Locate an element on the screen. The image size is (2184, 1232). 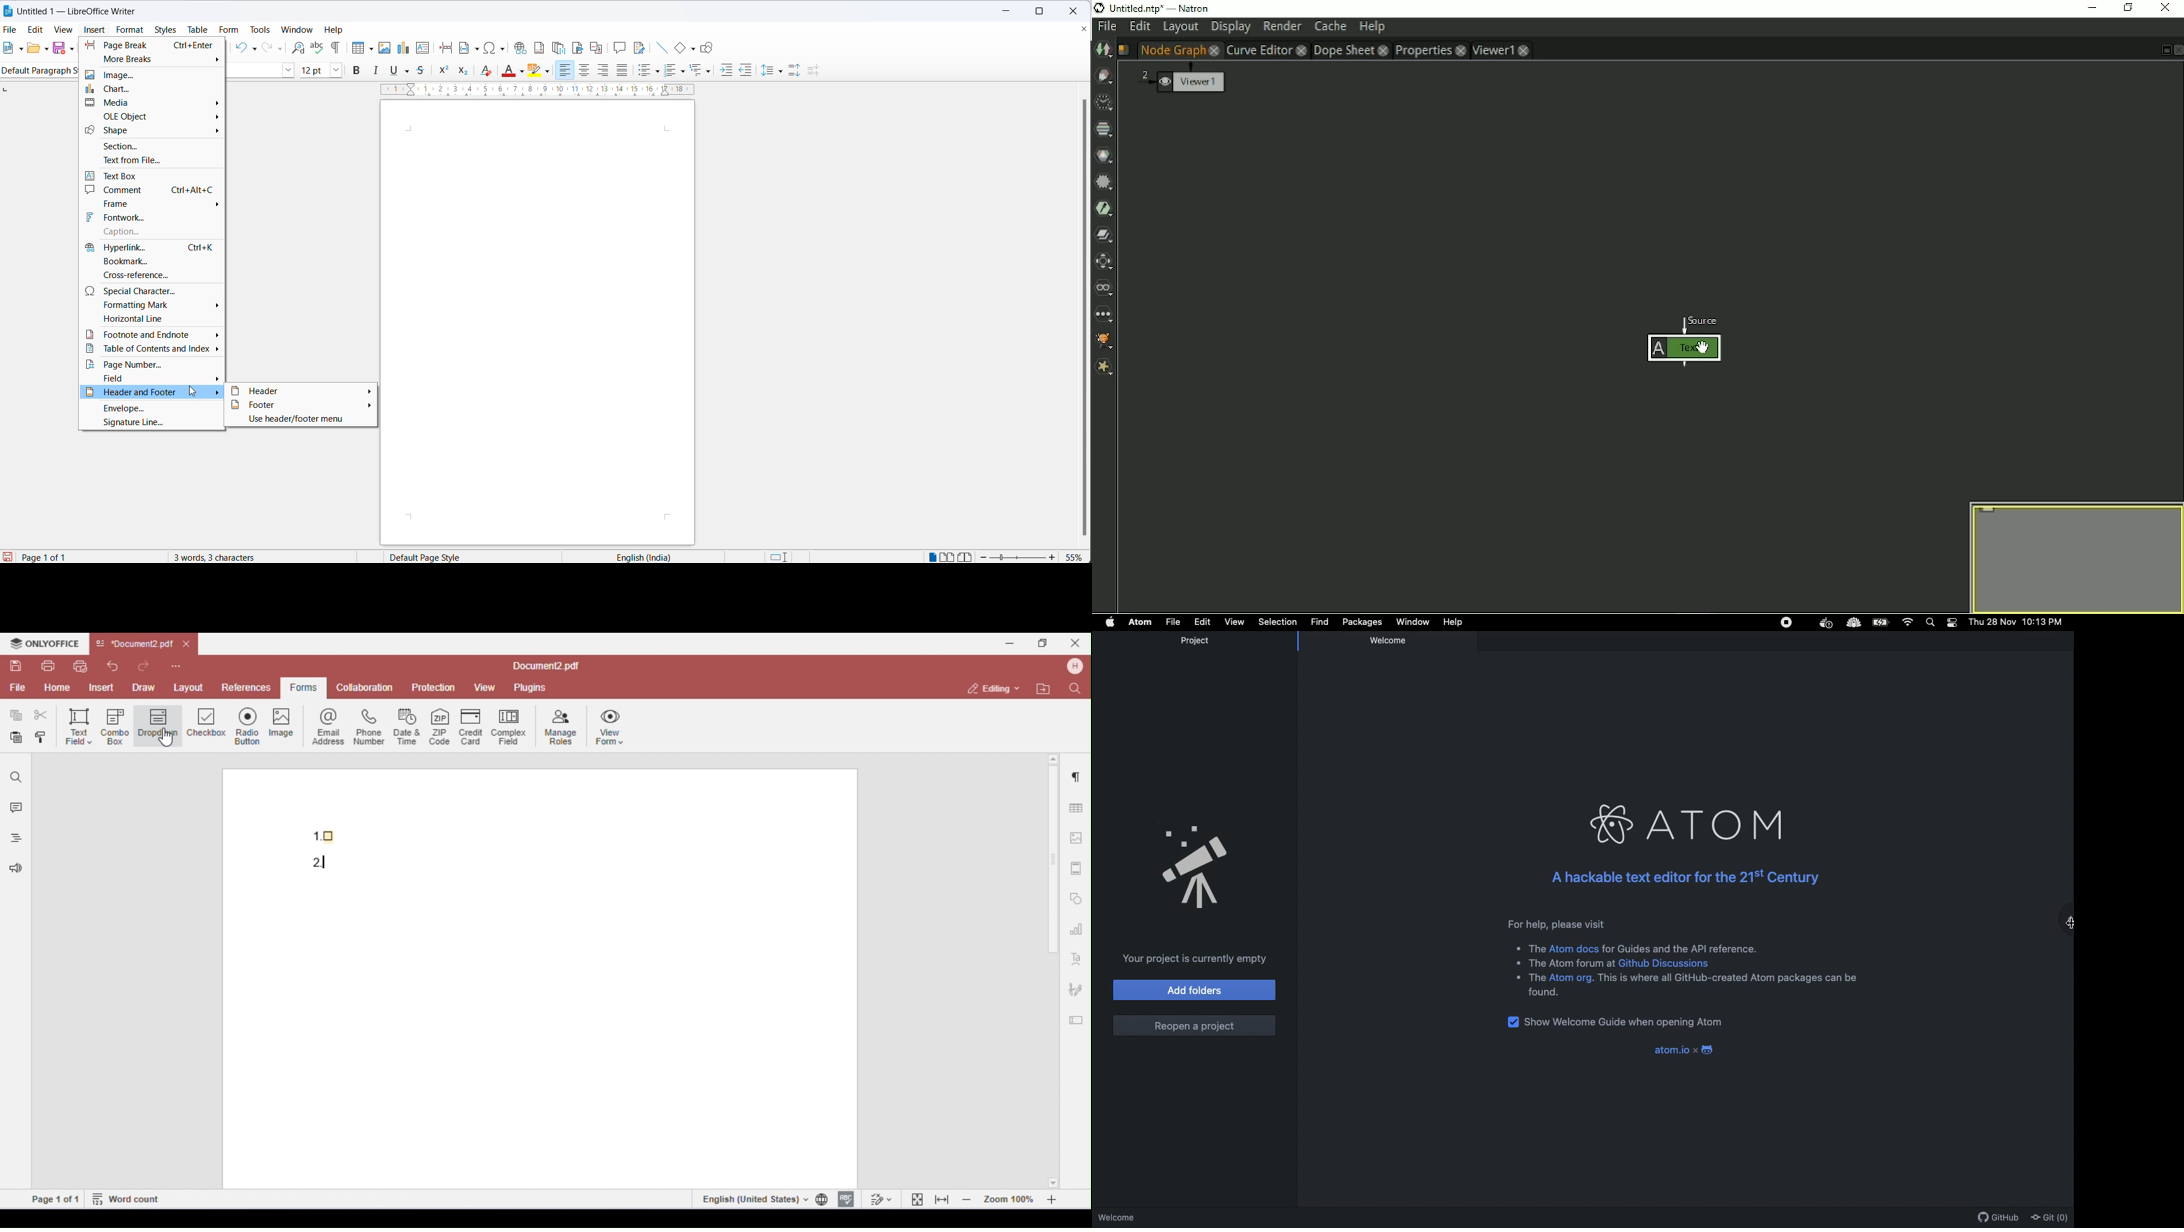
footer is located at coordinates (302, 406).